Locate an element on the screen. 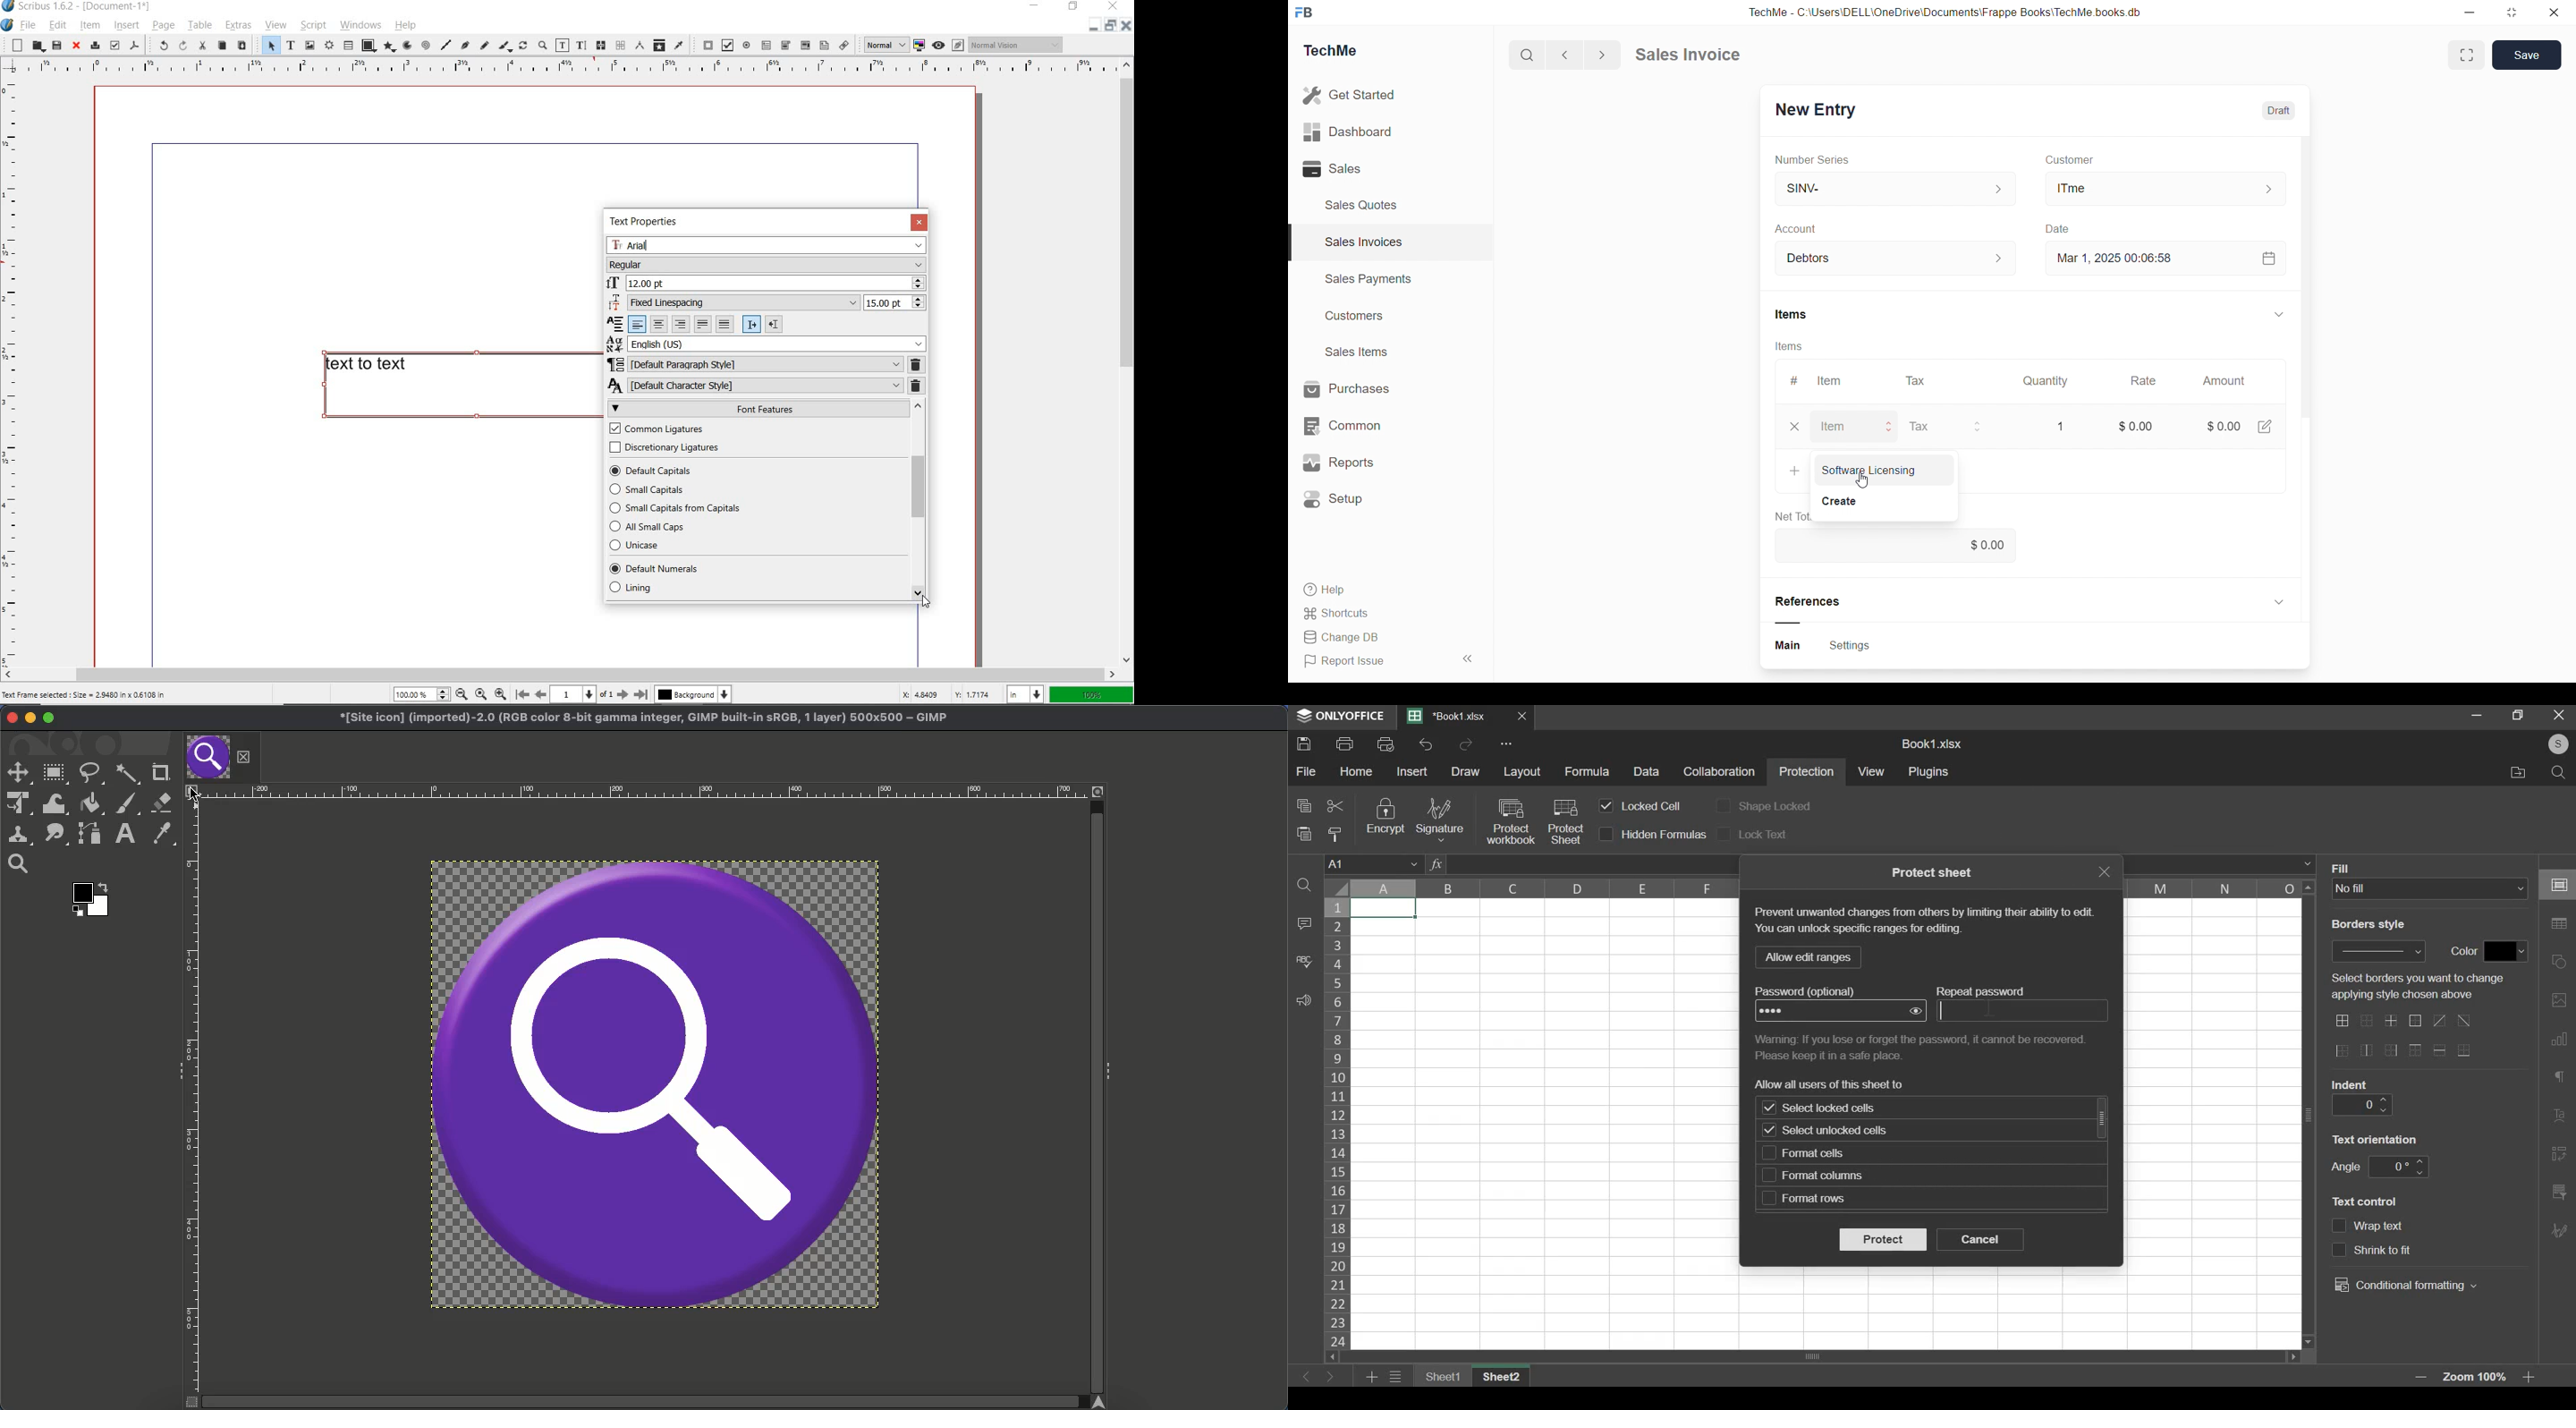 The height and width of the screenshot is (1428, 2576). minimize is located at coordinates (1037, 7).